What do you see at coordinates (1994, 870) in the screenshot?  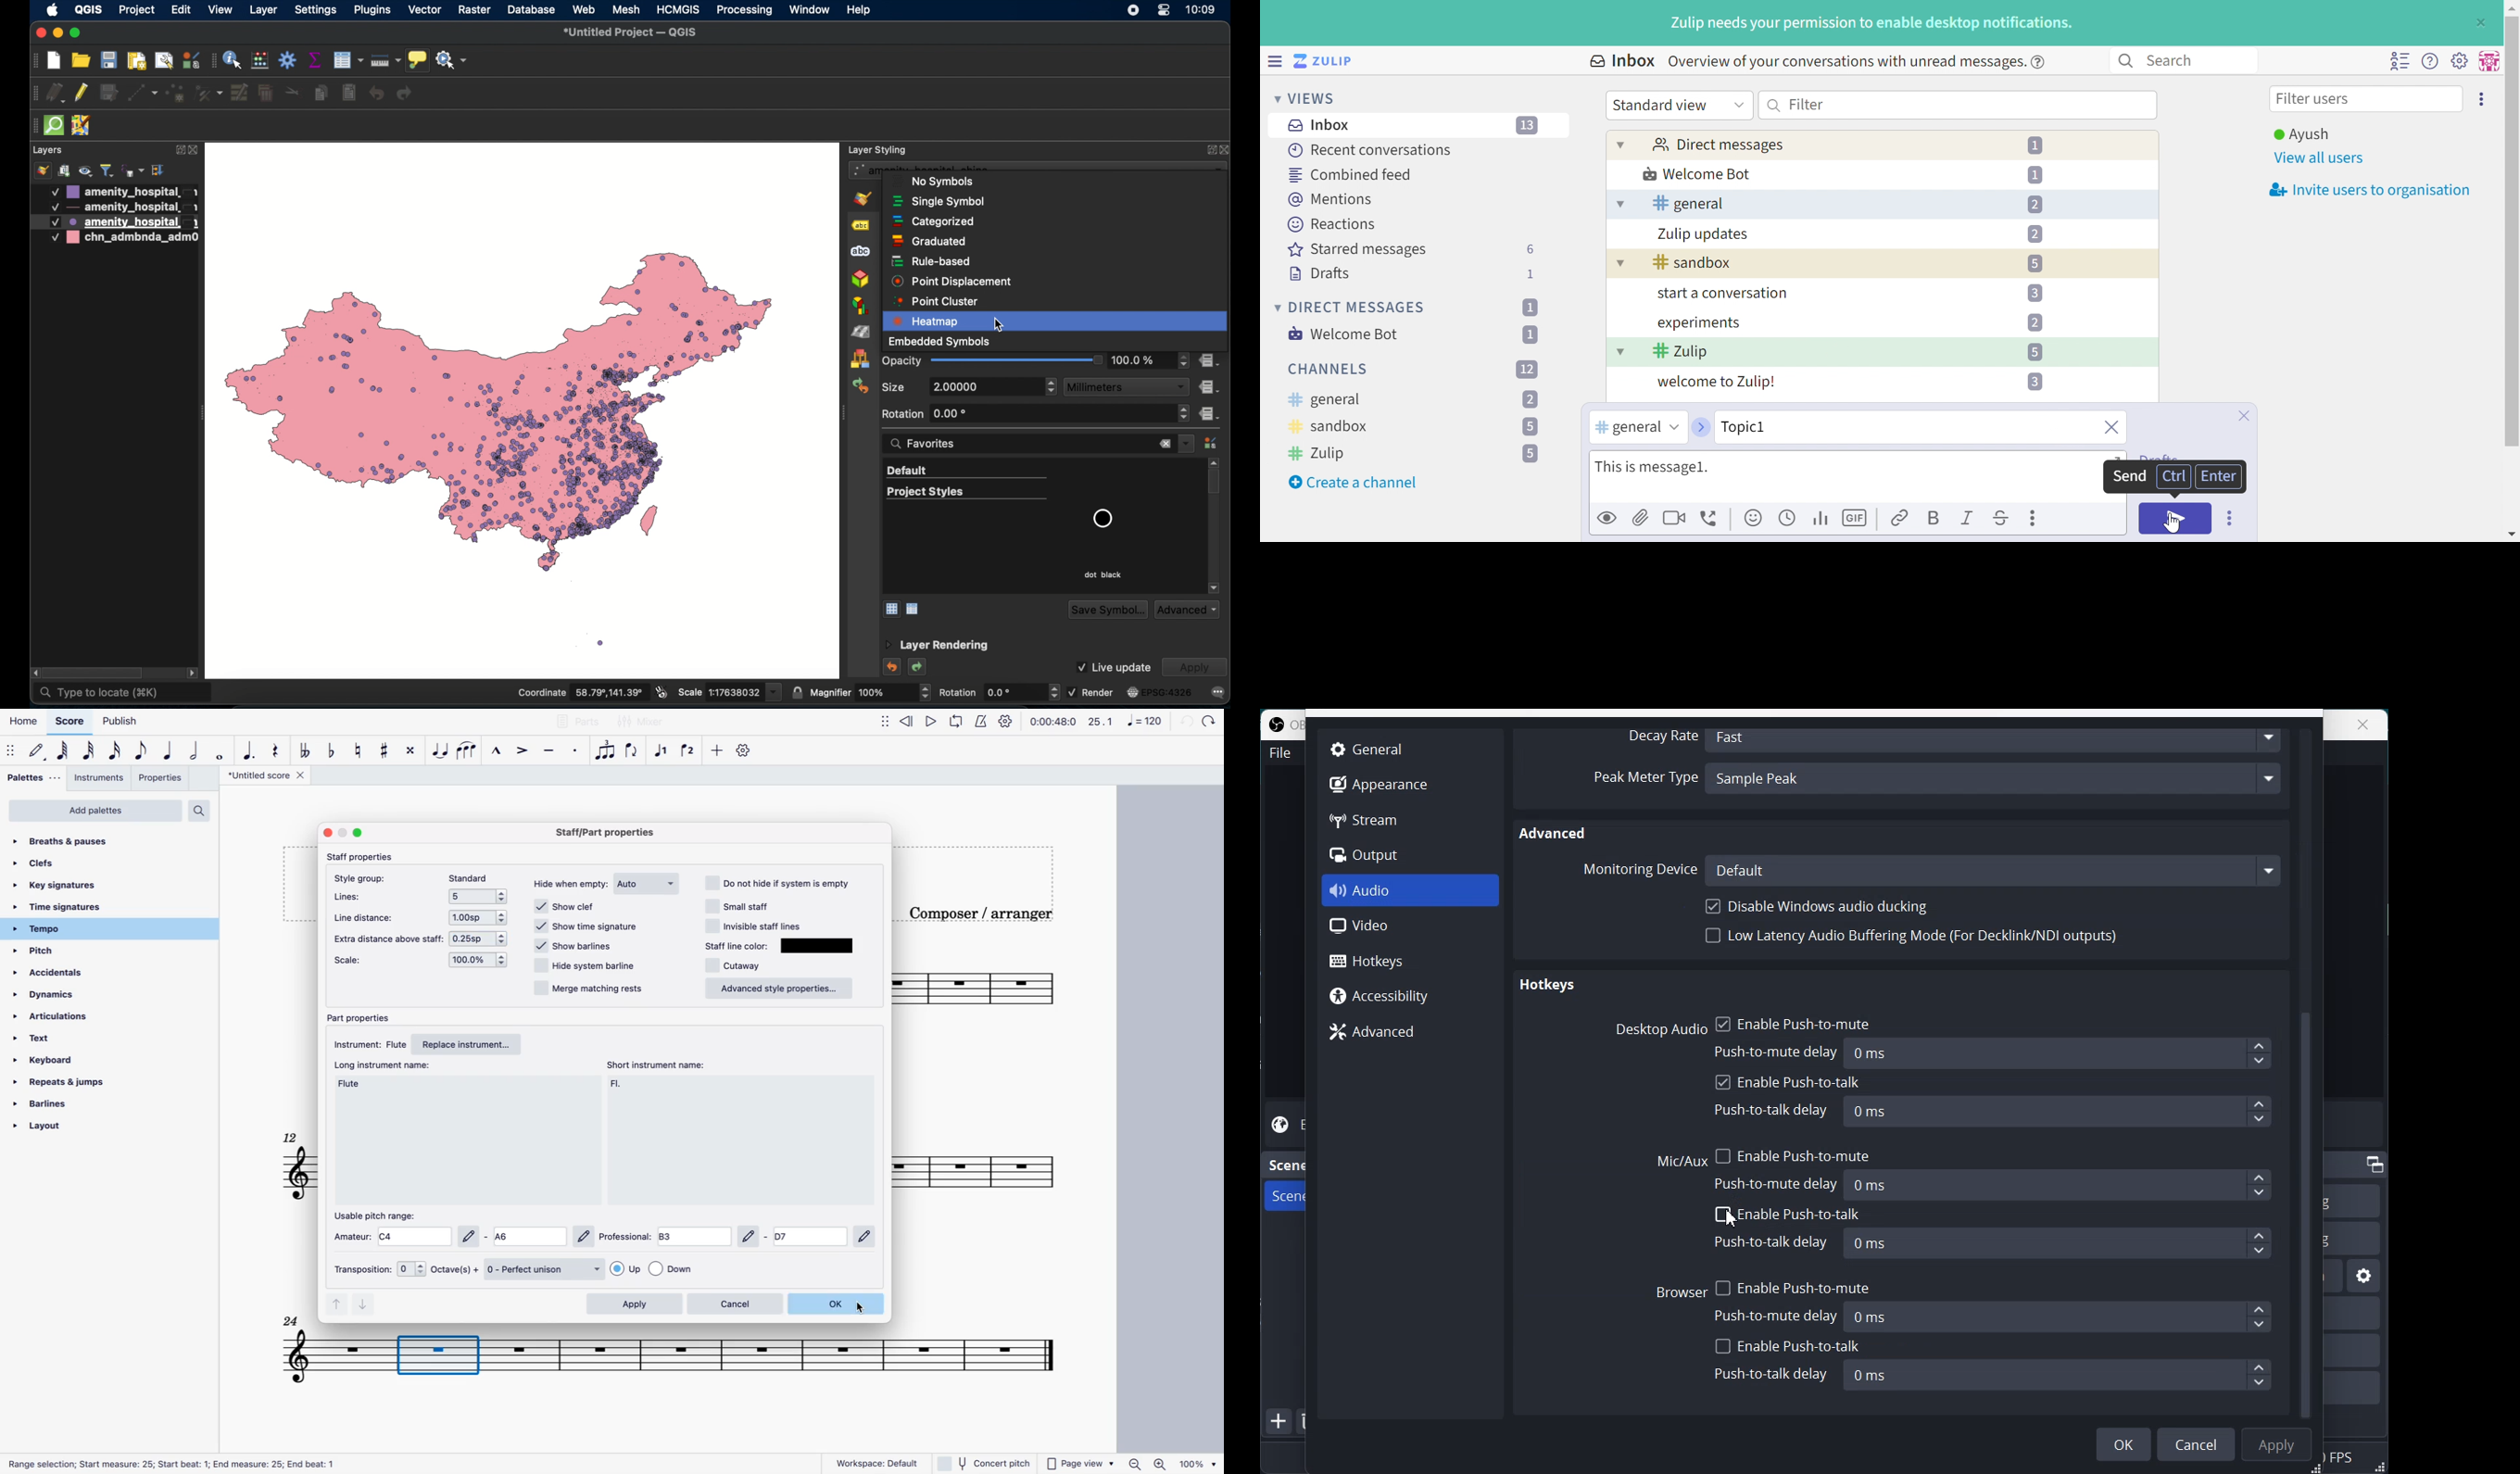 I see `Default` at bounding box center [1994, 870].